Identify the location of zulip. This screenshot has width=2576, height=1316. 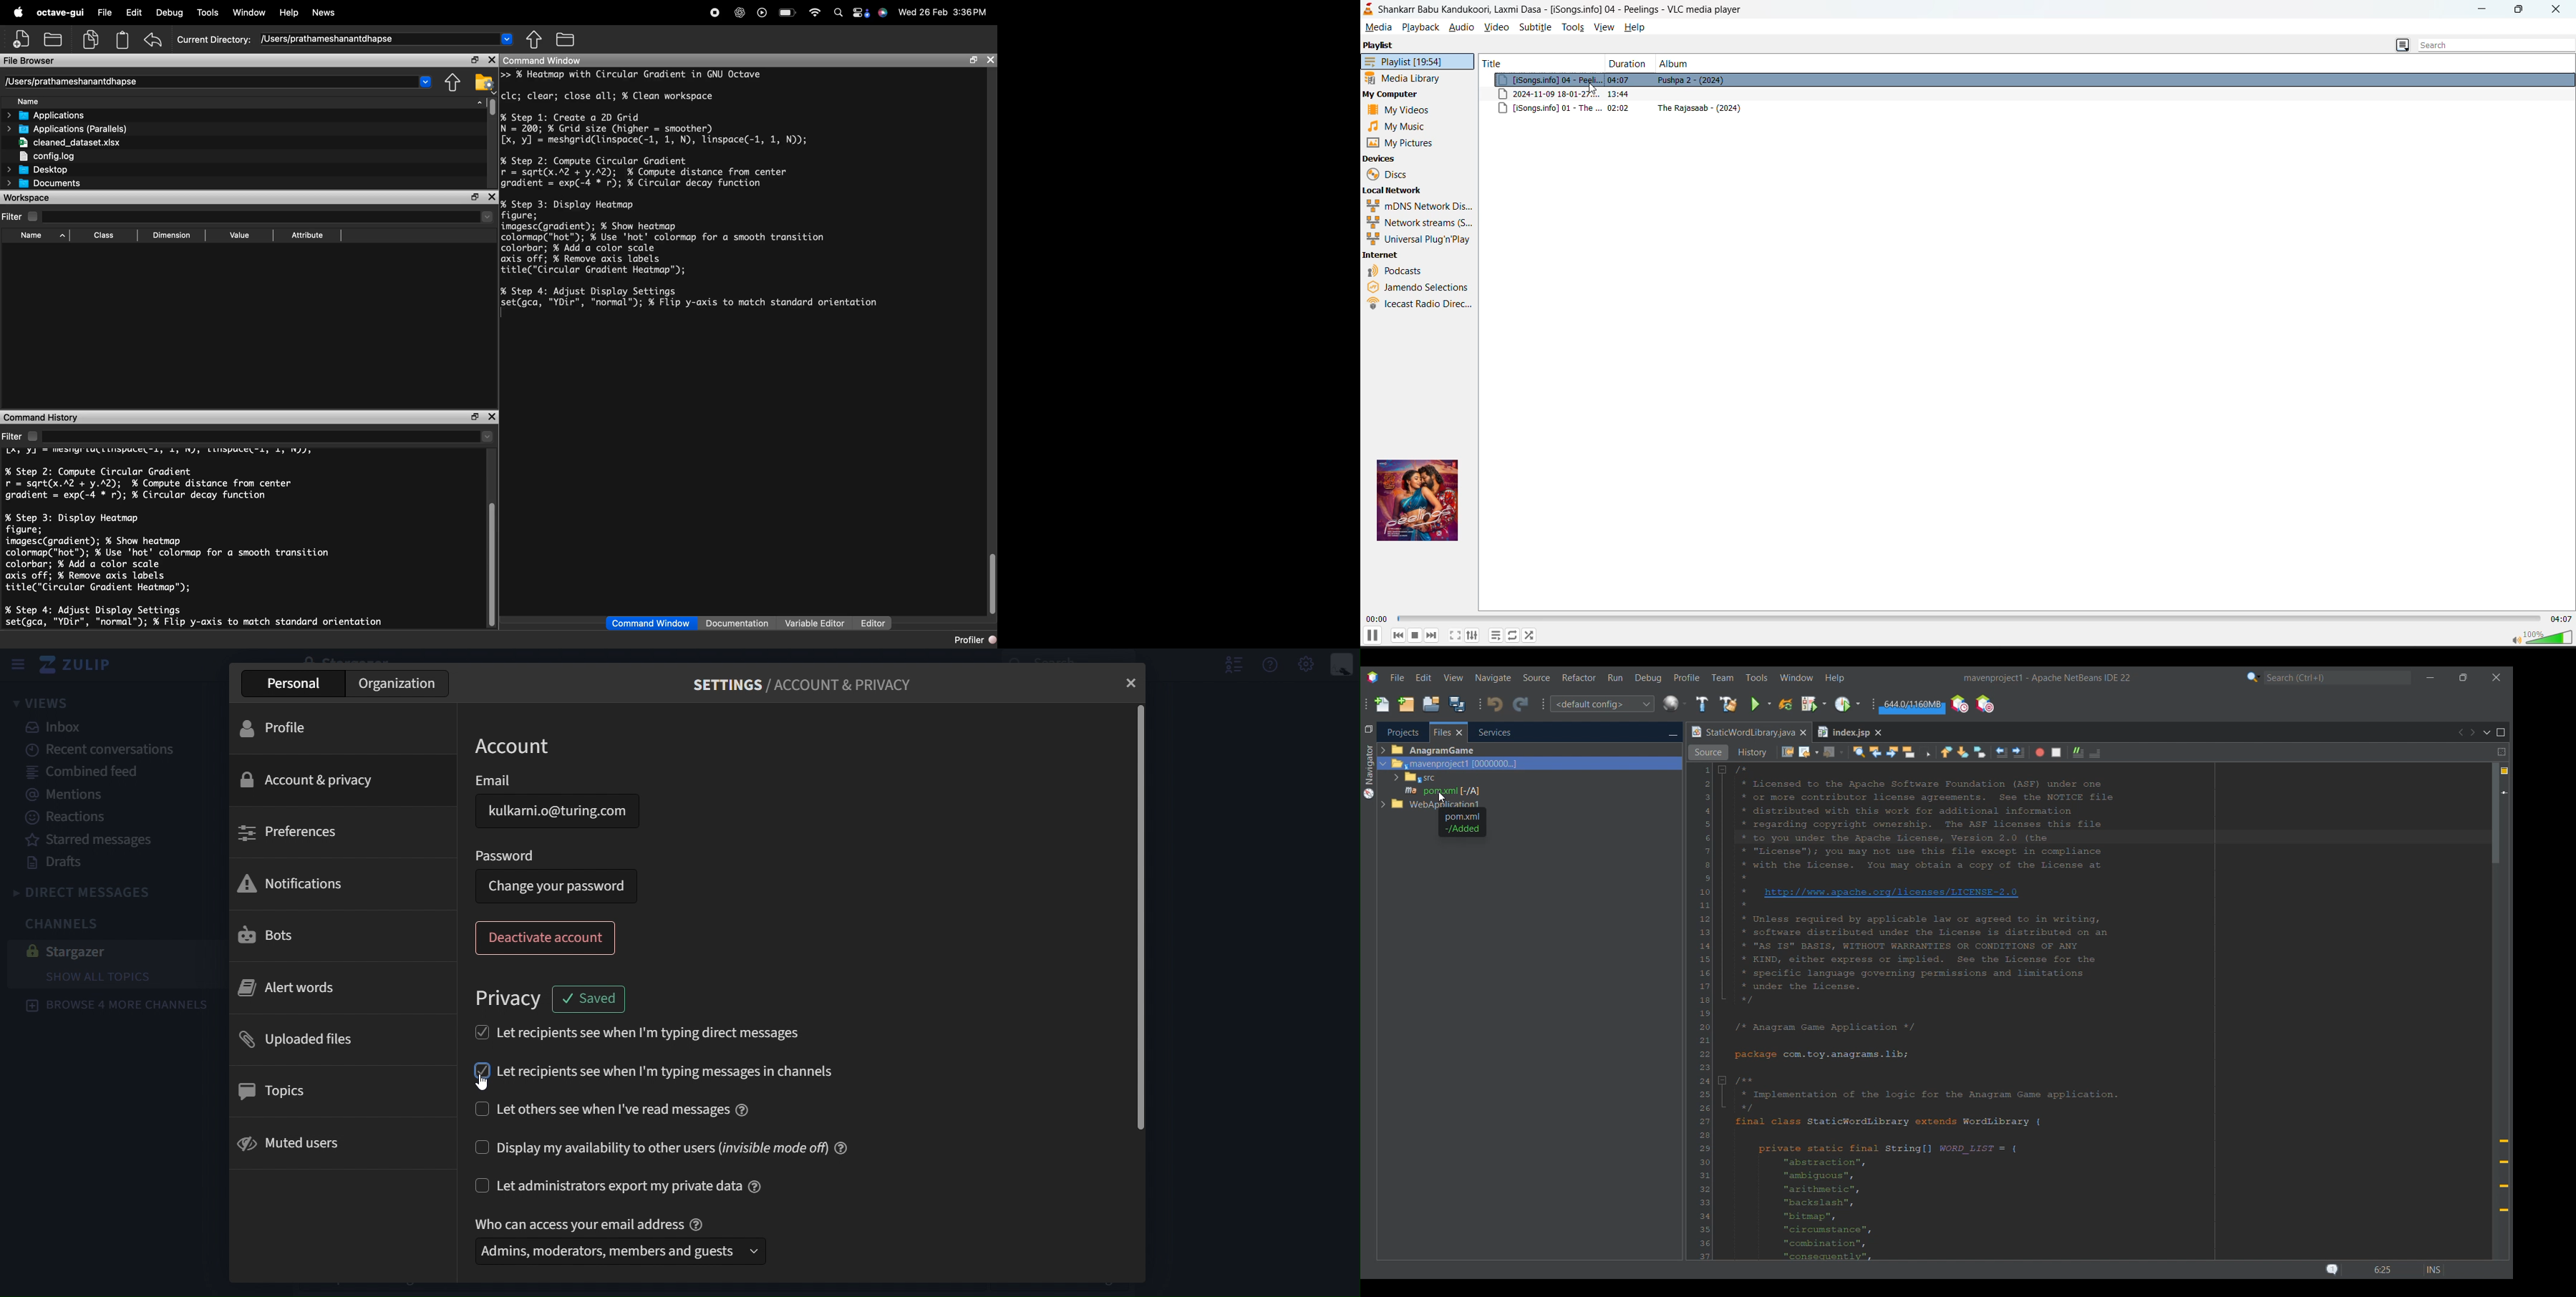
(83, 668).